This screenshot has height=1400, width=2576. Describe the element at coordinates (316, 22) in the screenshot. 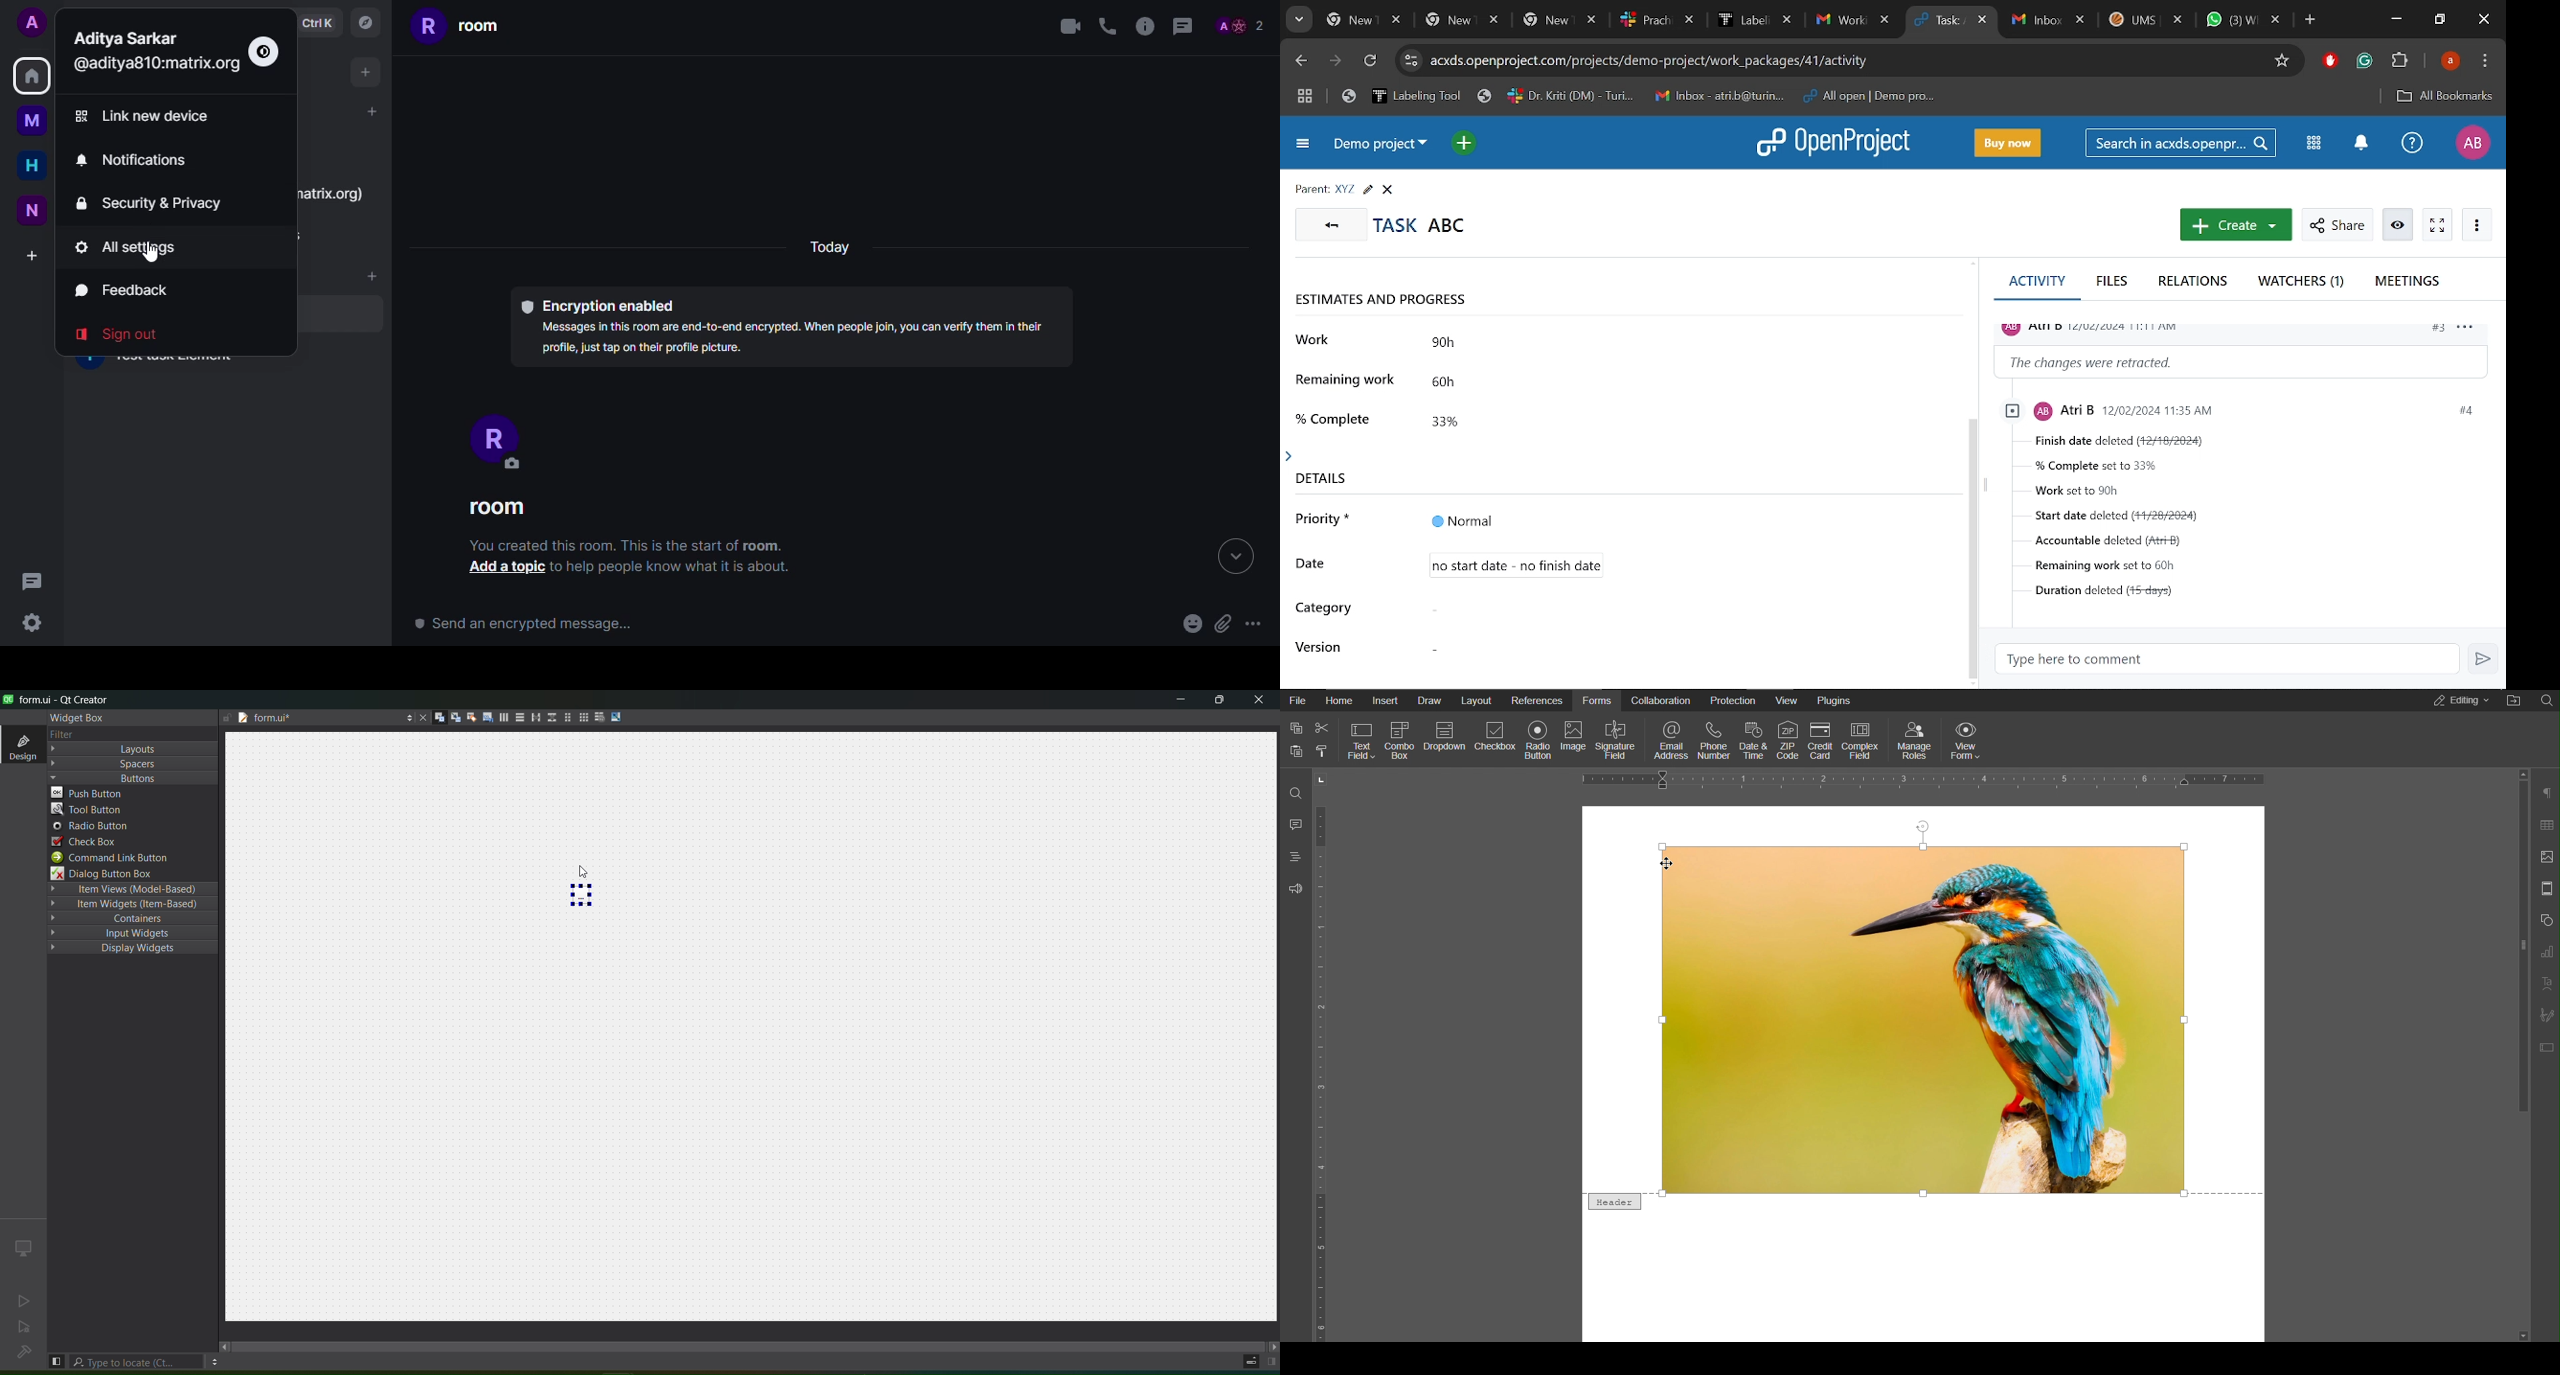

I see `ctrlK` at that location.